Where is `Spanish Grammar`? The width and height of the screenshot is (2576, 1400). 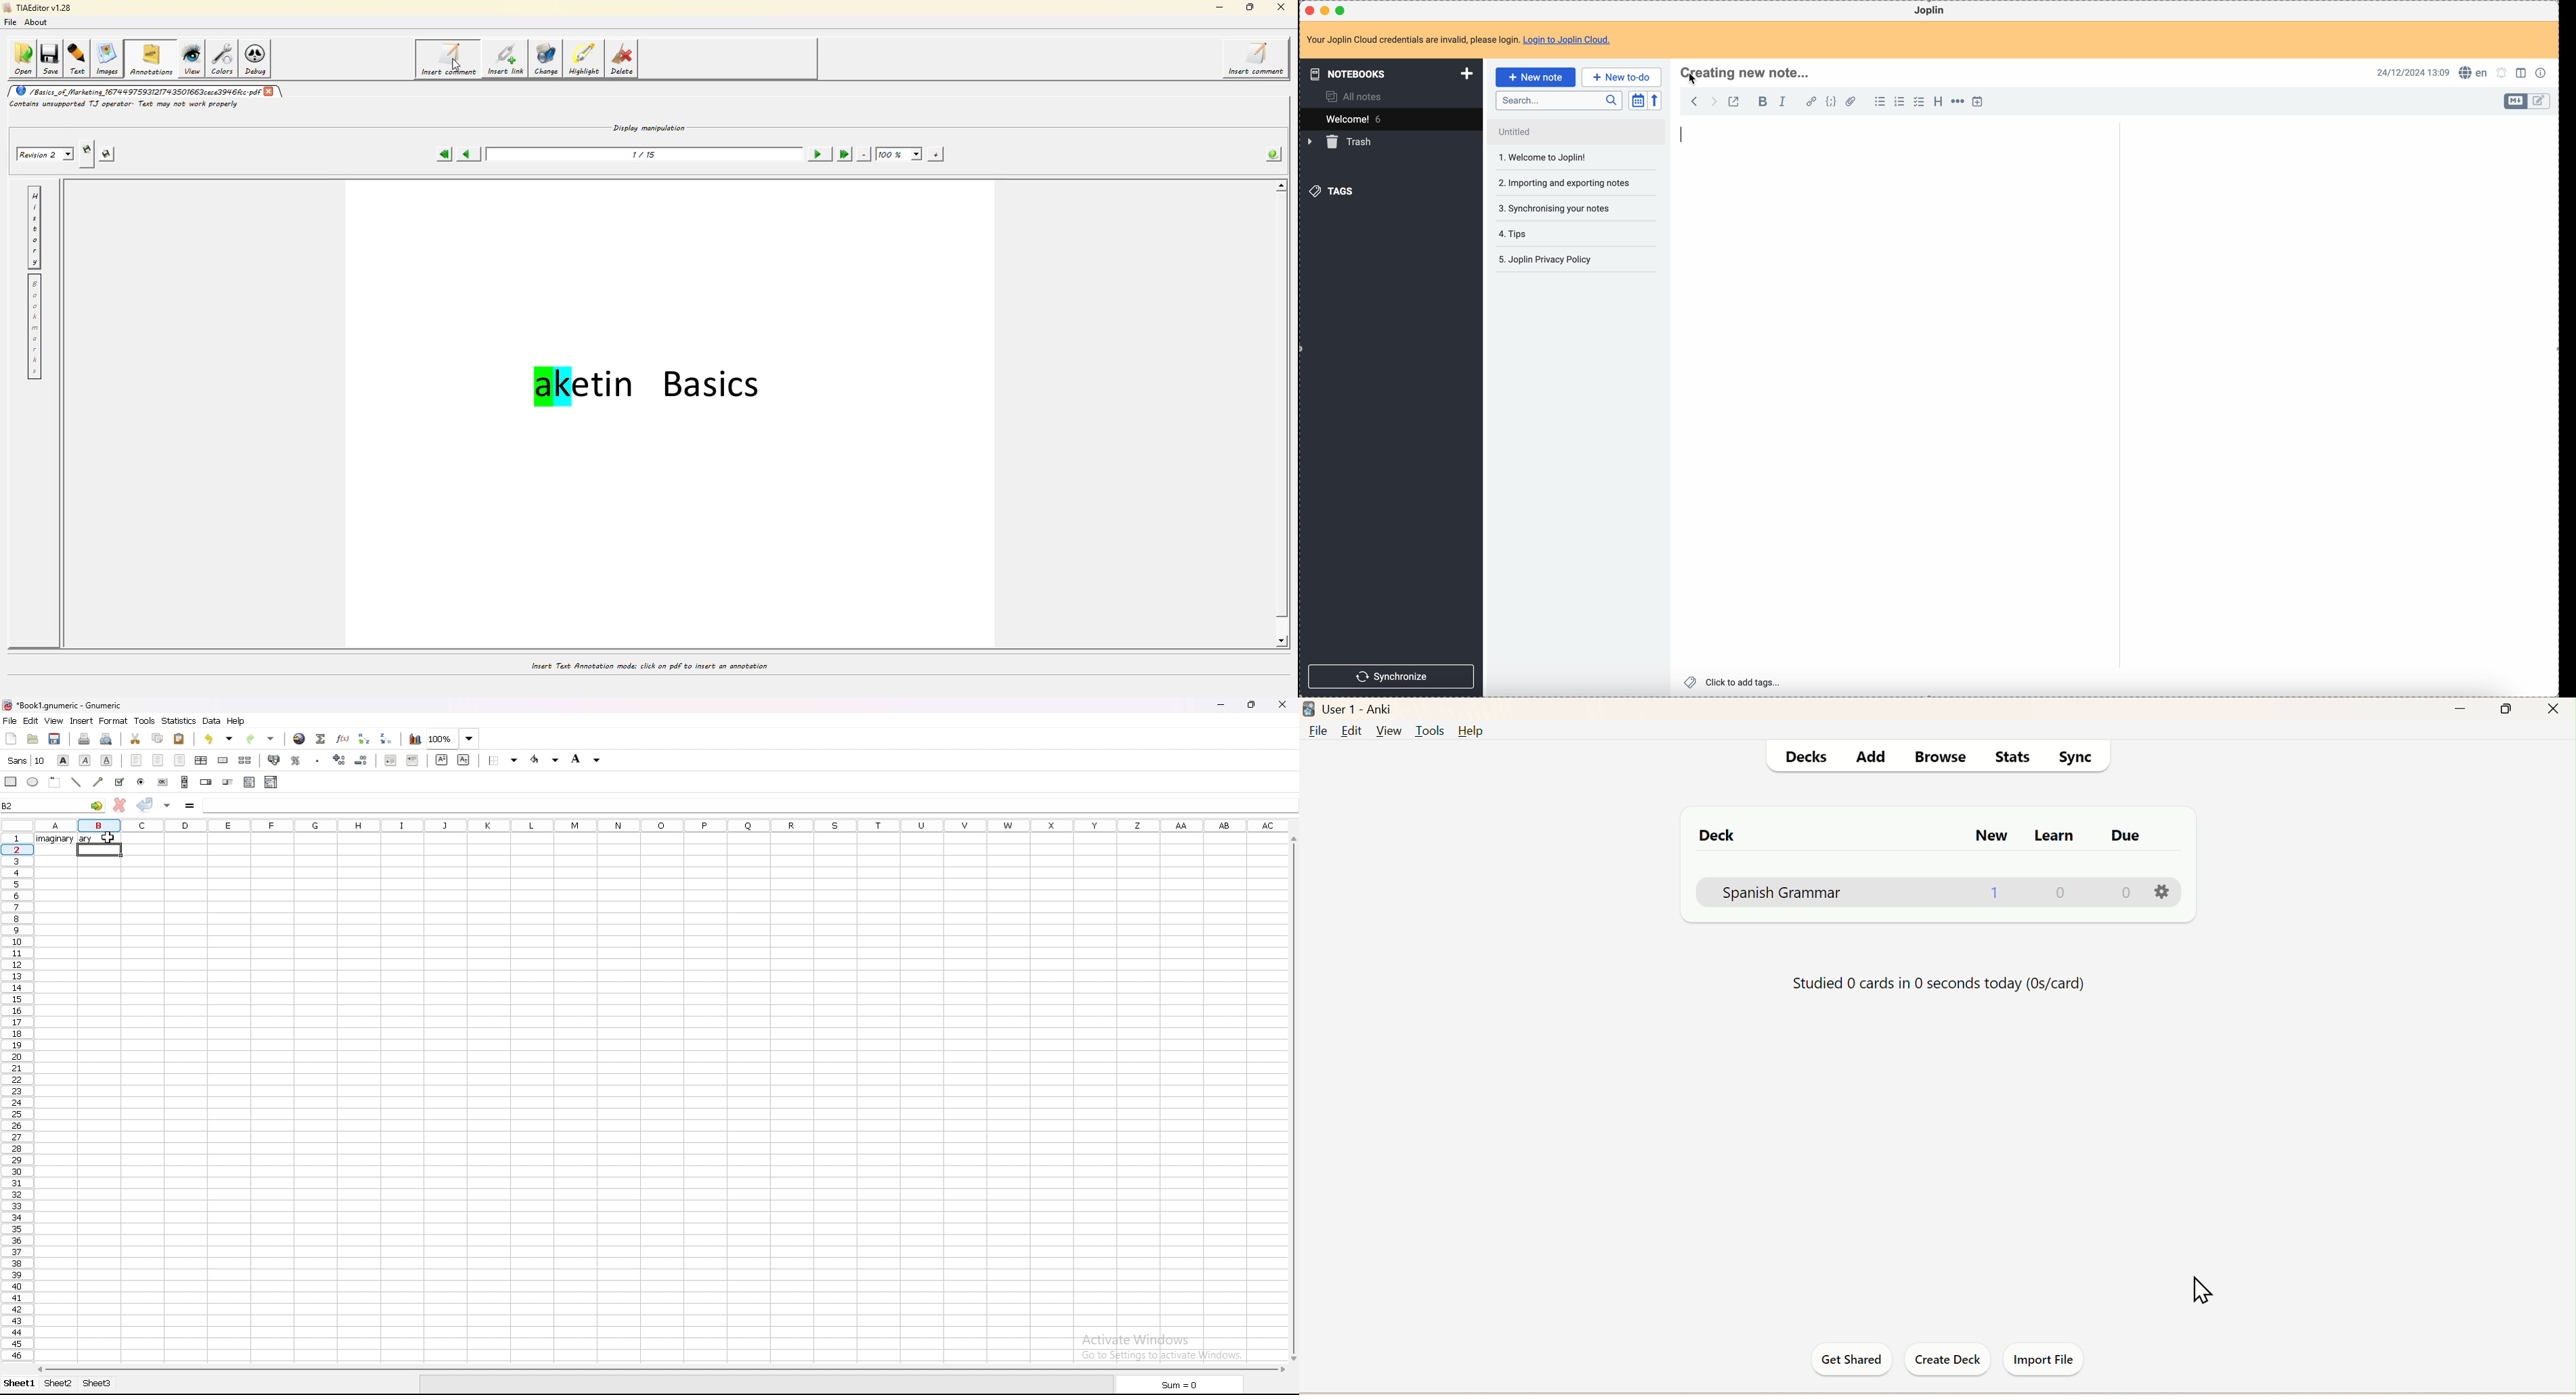
Spanish Grammar is located at coordinates (1950, 894).